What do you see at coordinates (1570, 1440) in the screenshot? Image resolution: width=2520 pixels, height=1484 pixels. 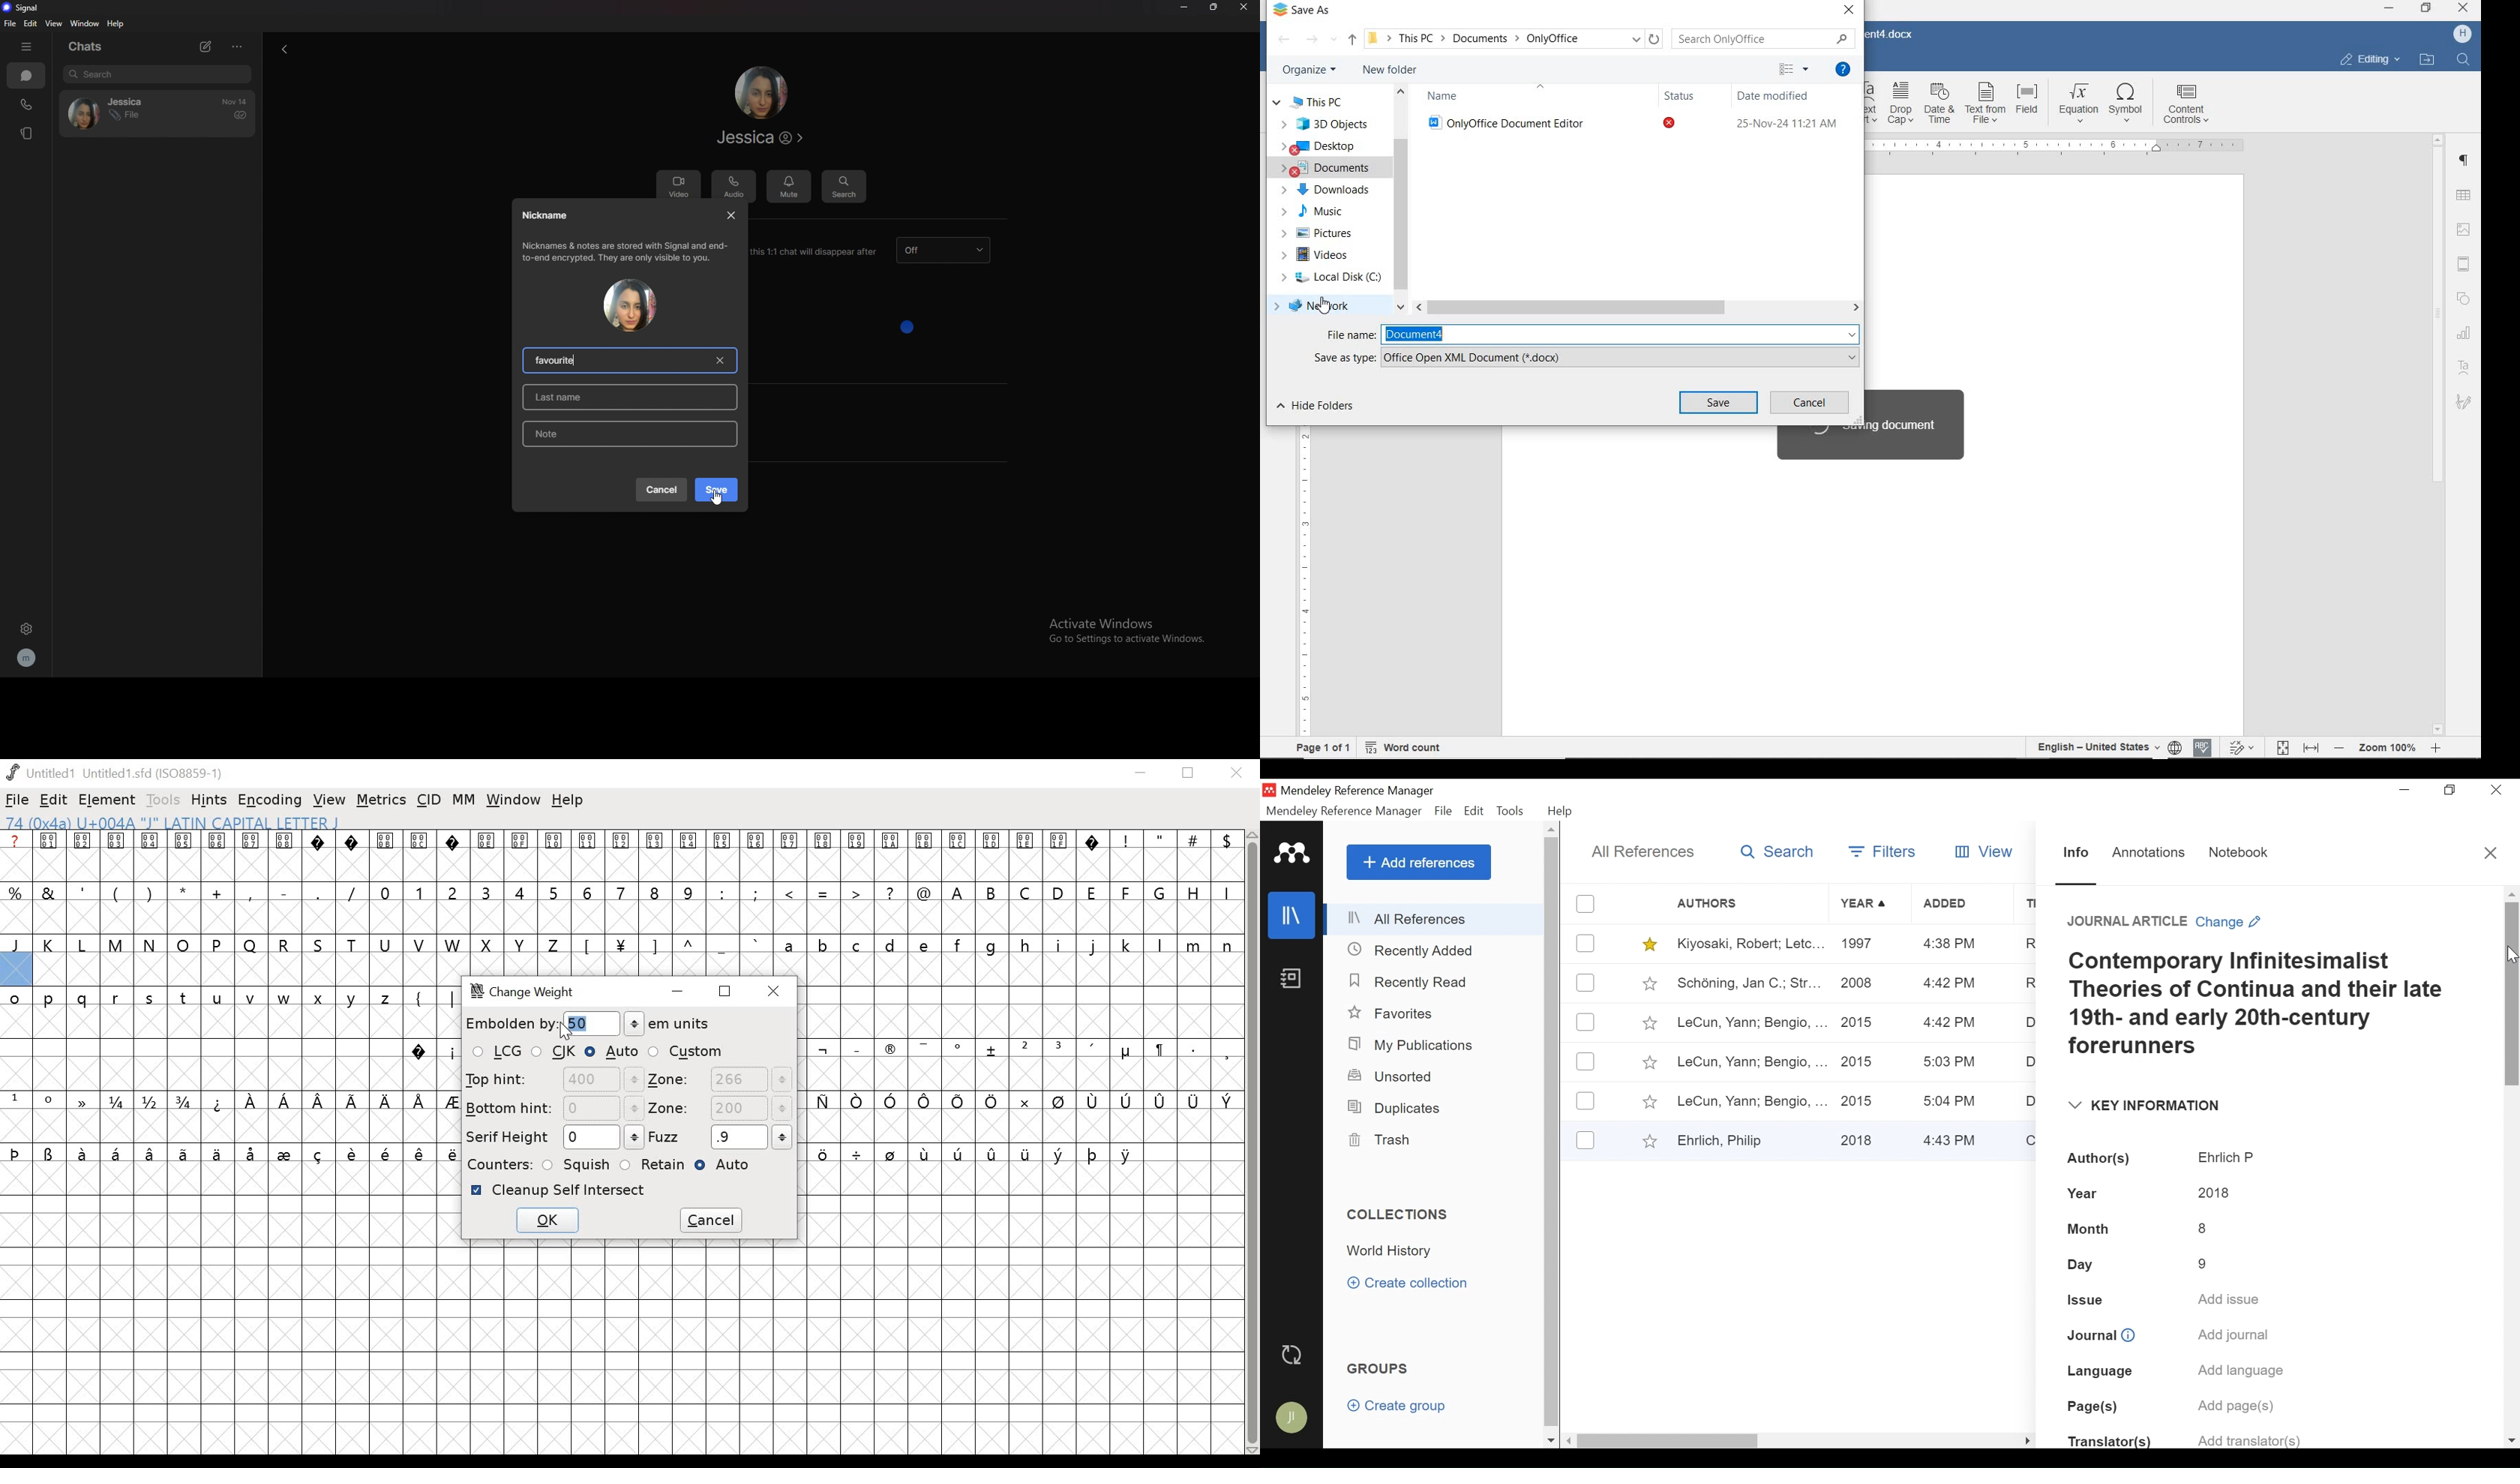 I see `scroll left` at bounding box center [1570, 1440].